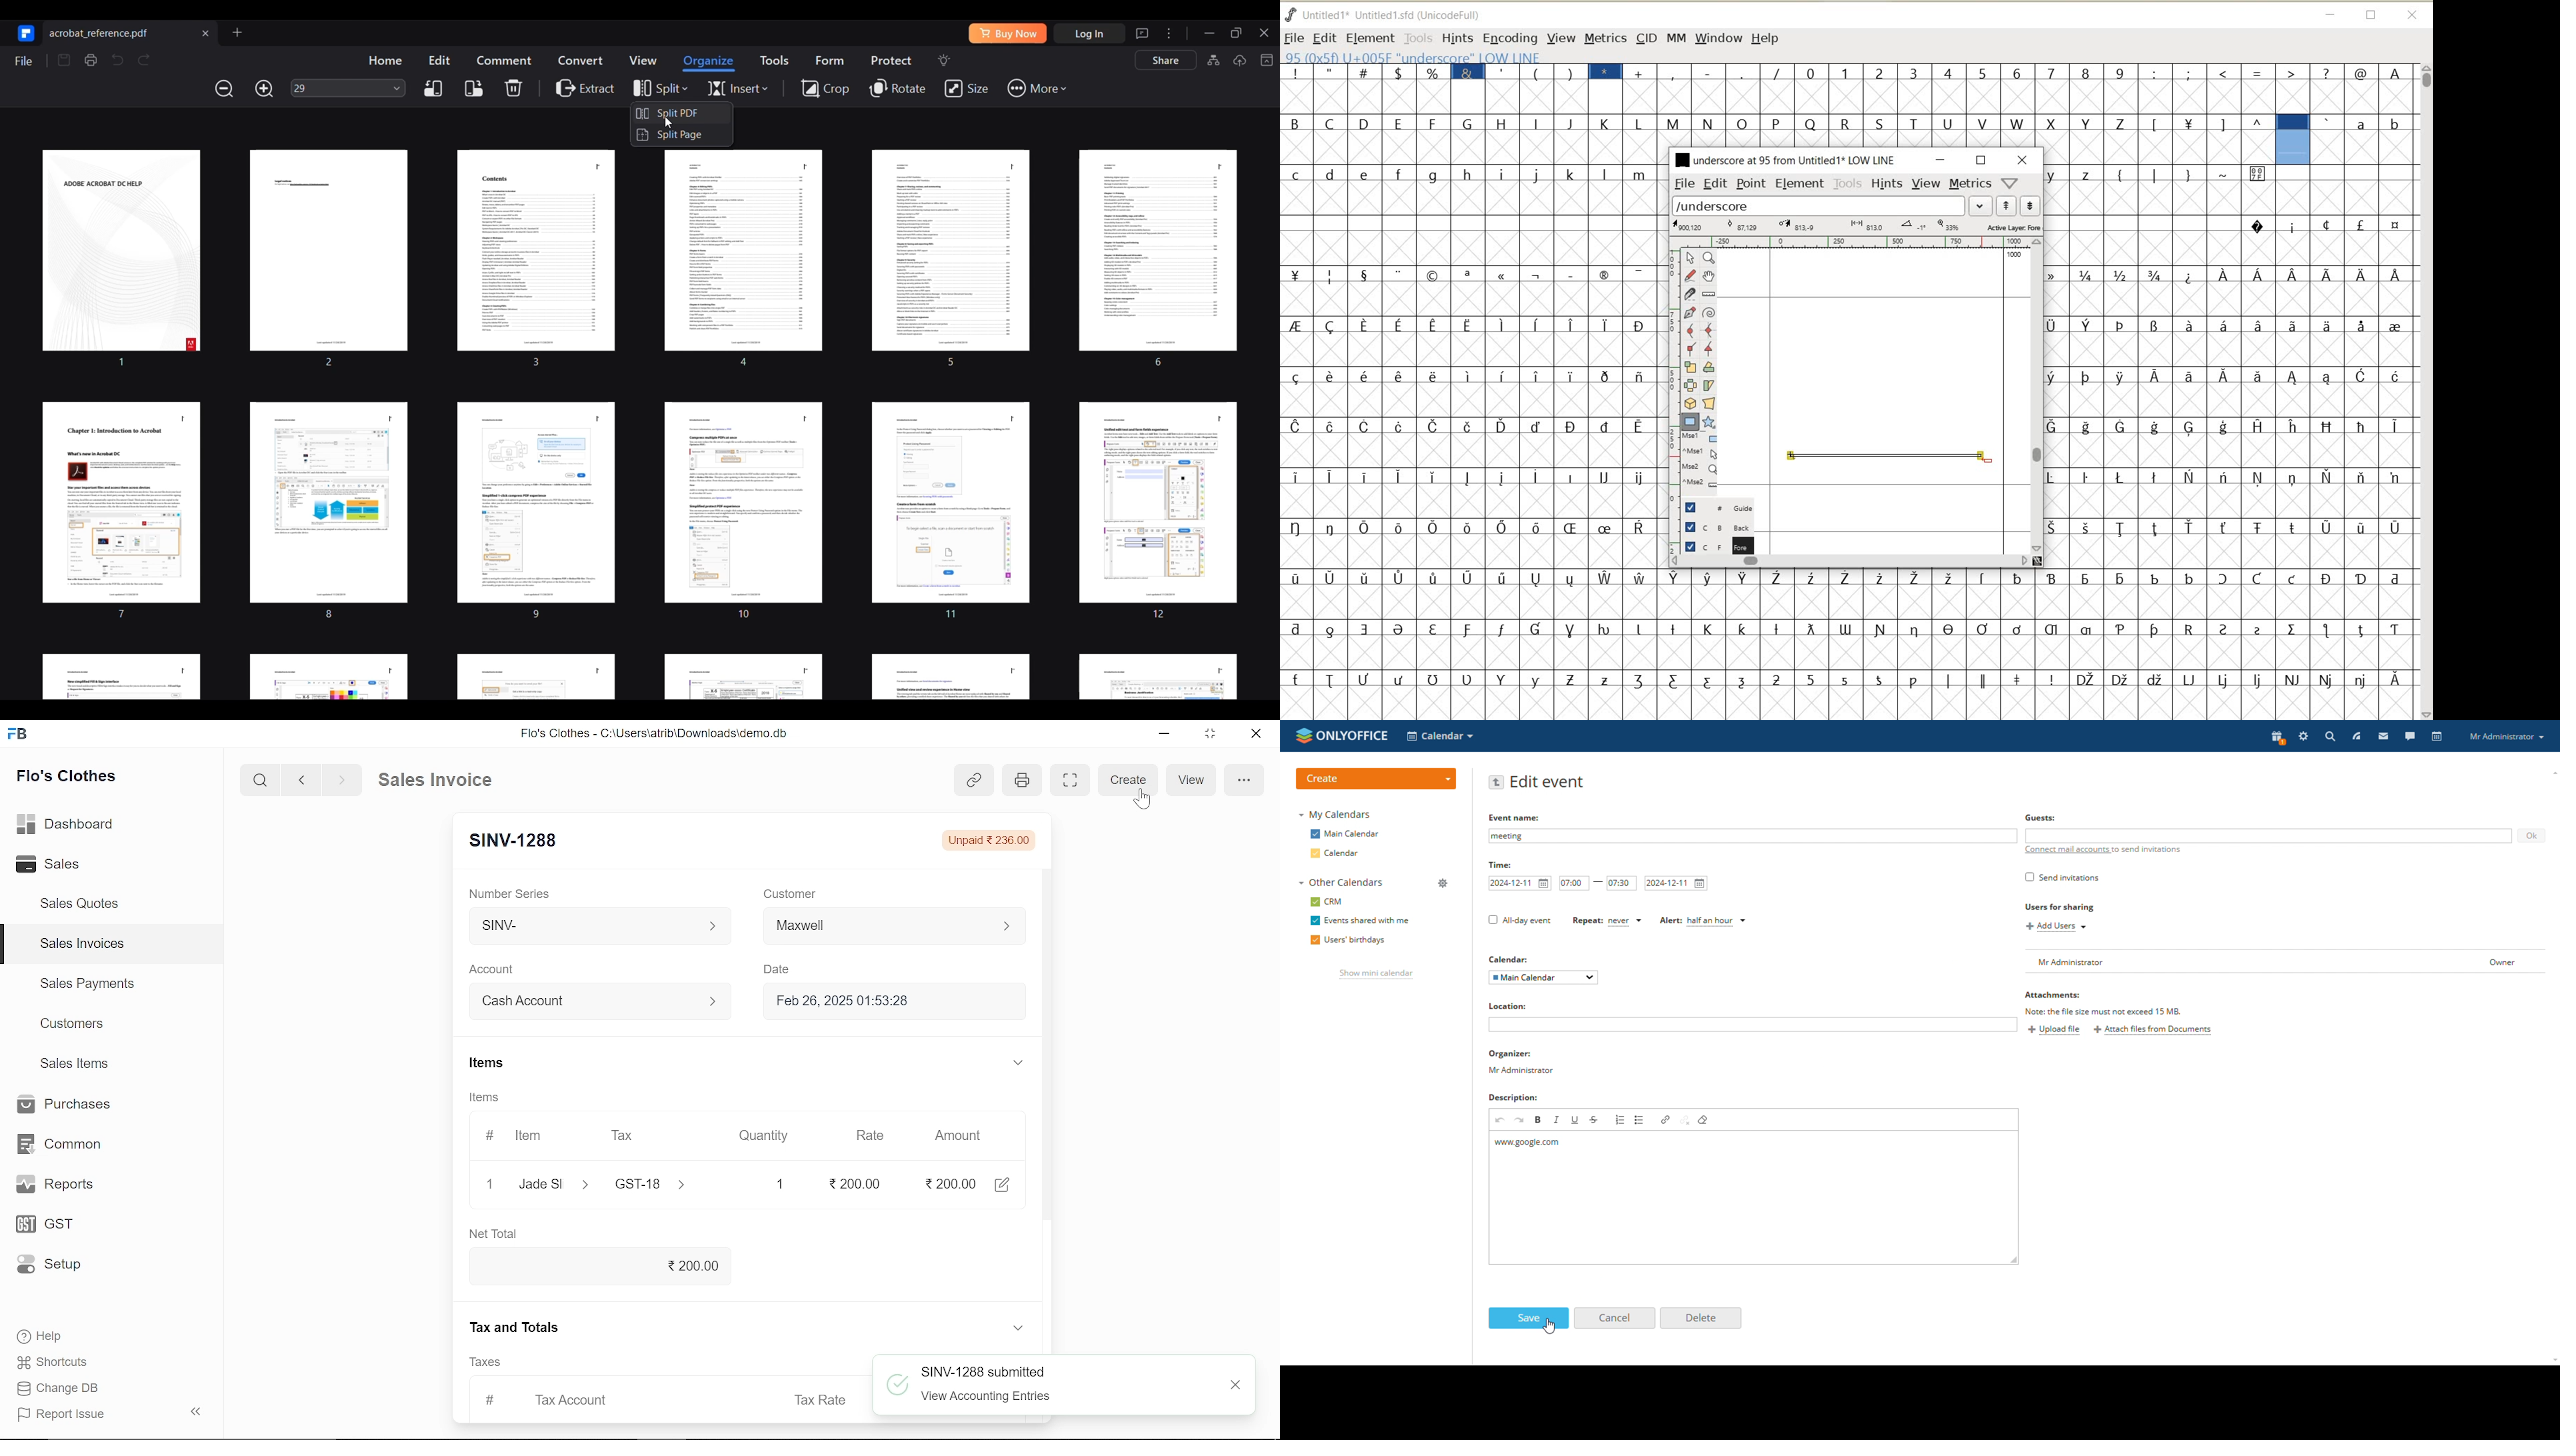 The image size is (2576, 1456). What do you see at coordinates (2410, 737) in the screenshot?
I see `talk` at bounding box center [2410, 737].